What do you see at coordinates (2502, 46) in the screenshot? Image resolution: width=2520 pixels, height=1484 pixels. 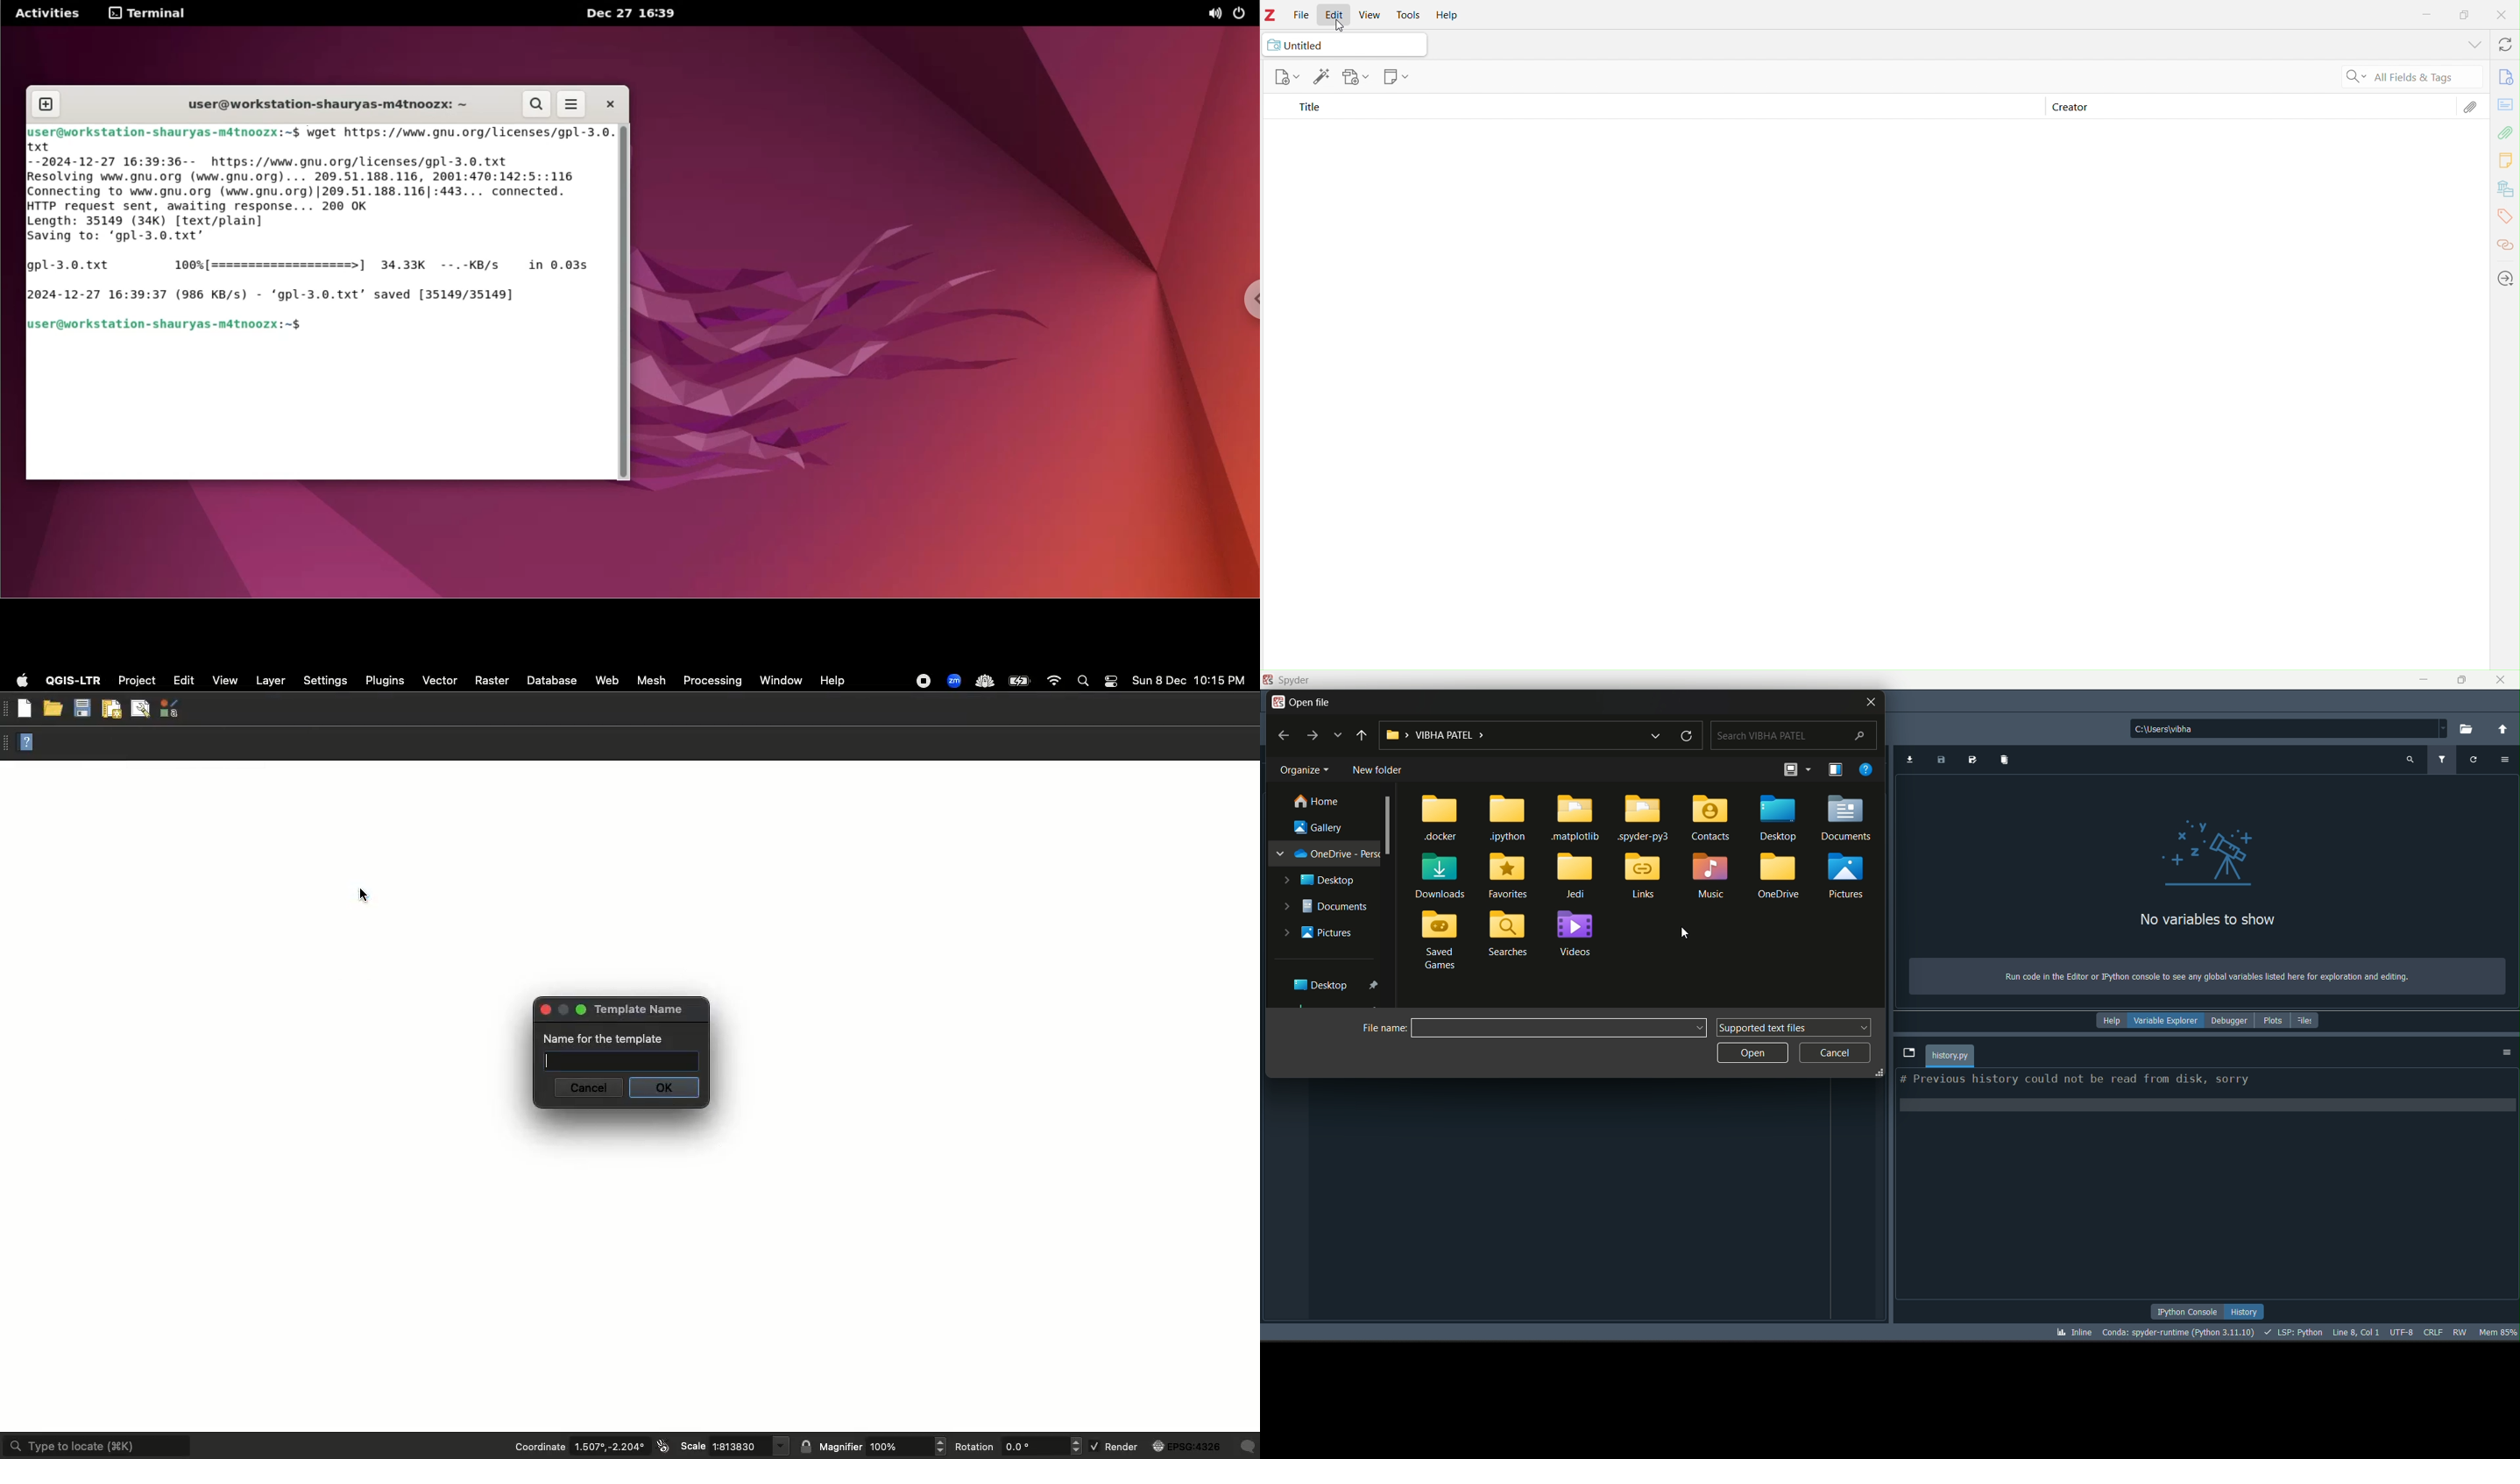 I see `Refresh` at bounding box center [2502, 46].